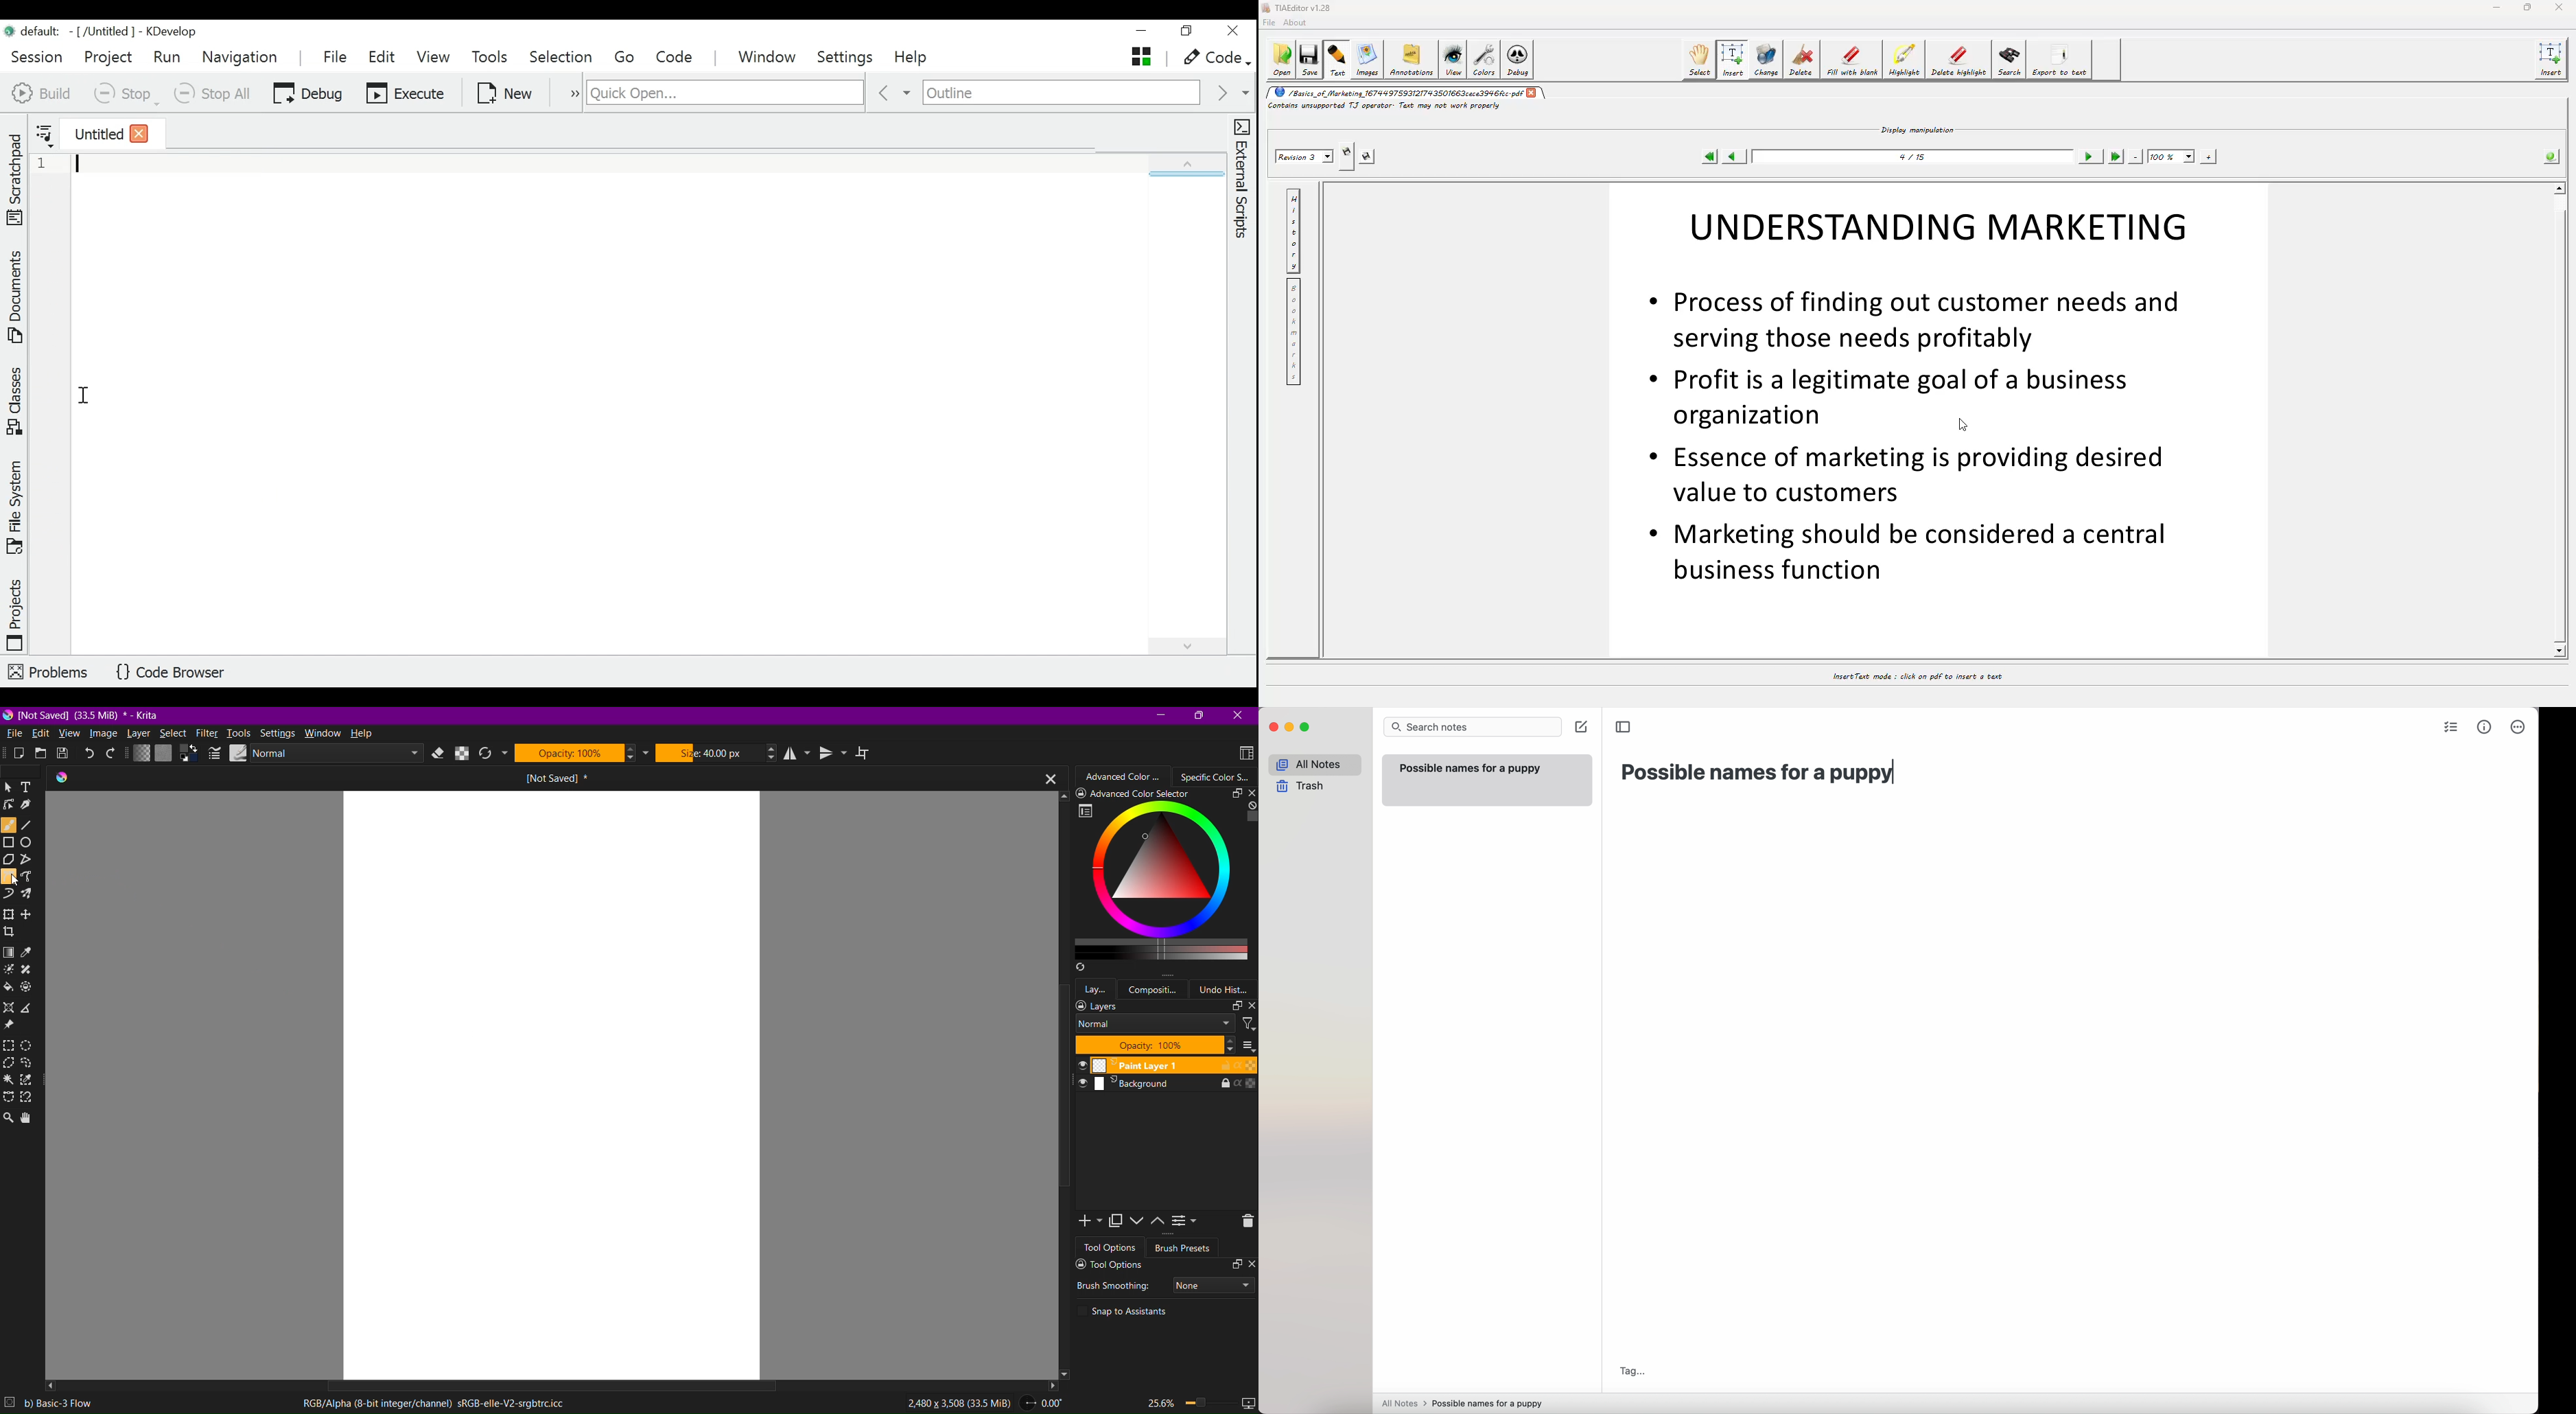  Describe the element at coordinates (31, 1081) in the screenshot. I see `Similar Color Selection Tool` at that location.